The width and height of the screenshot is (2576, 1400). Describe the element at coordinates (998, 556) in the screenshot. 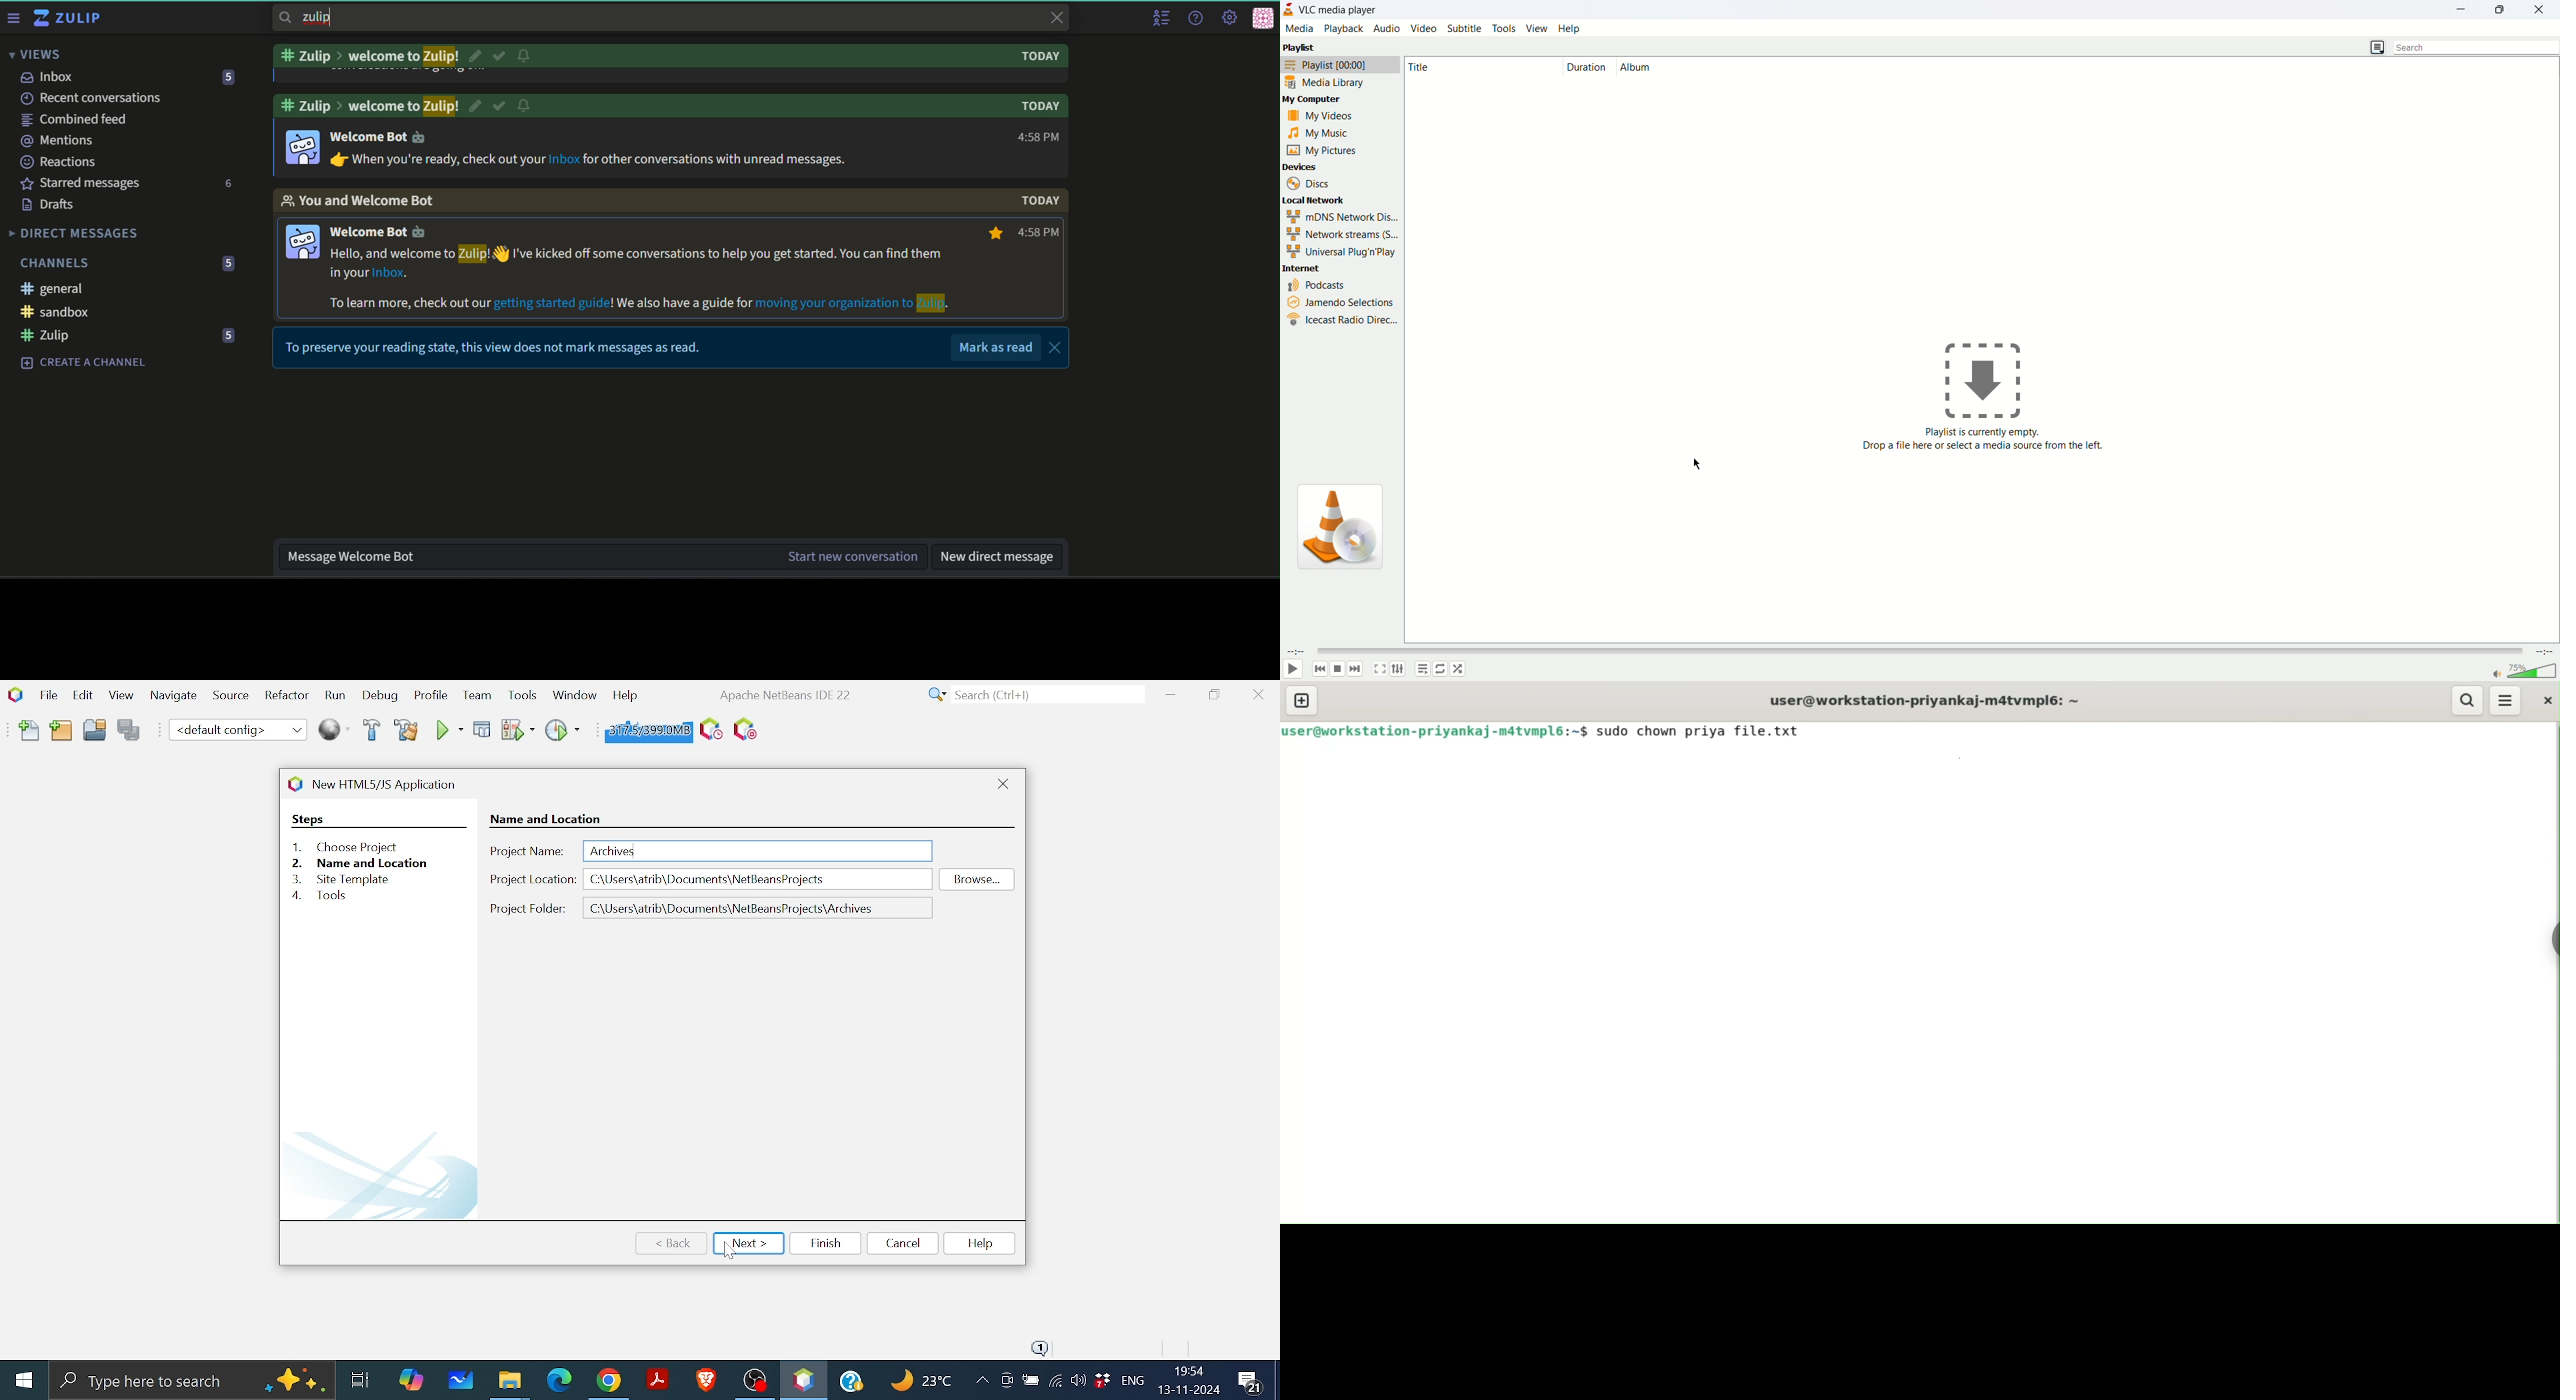

I see `textbox` at that location.